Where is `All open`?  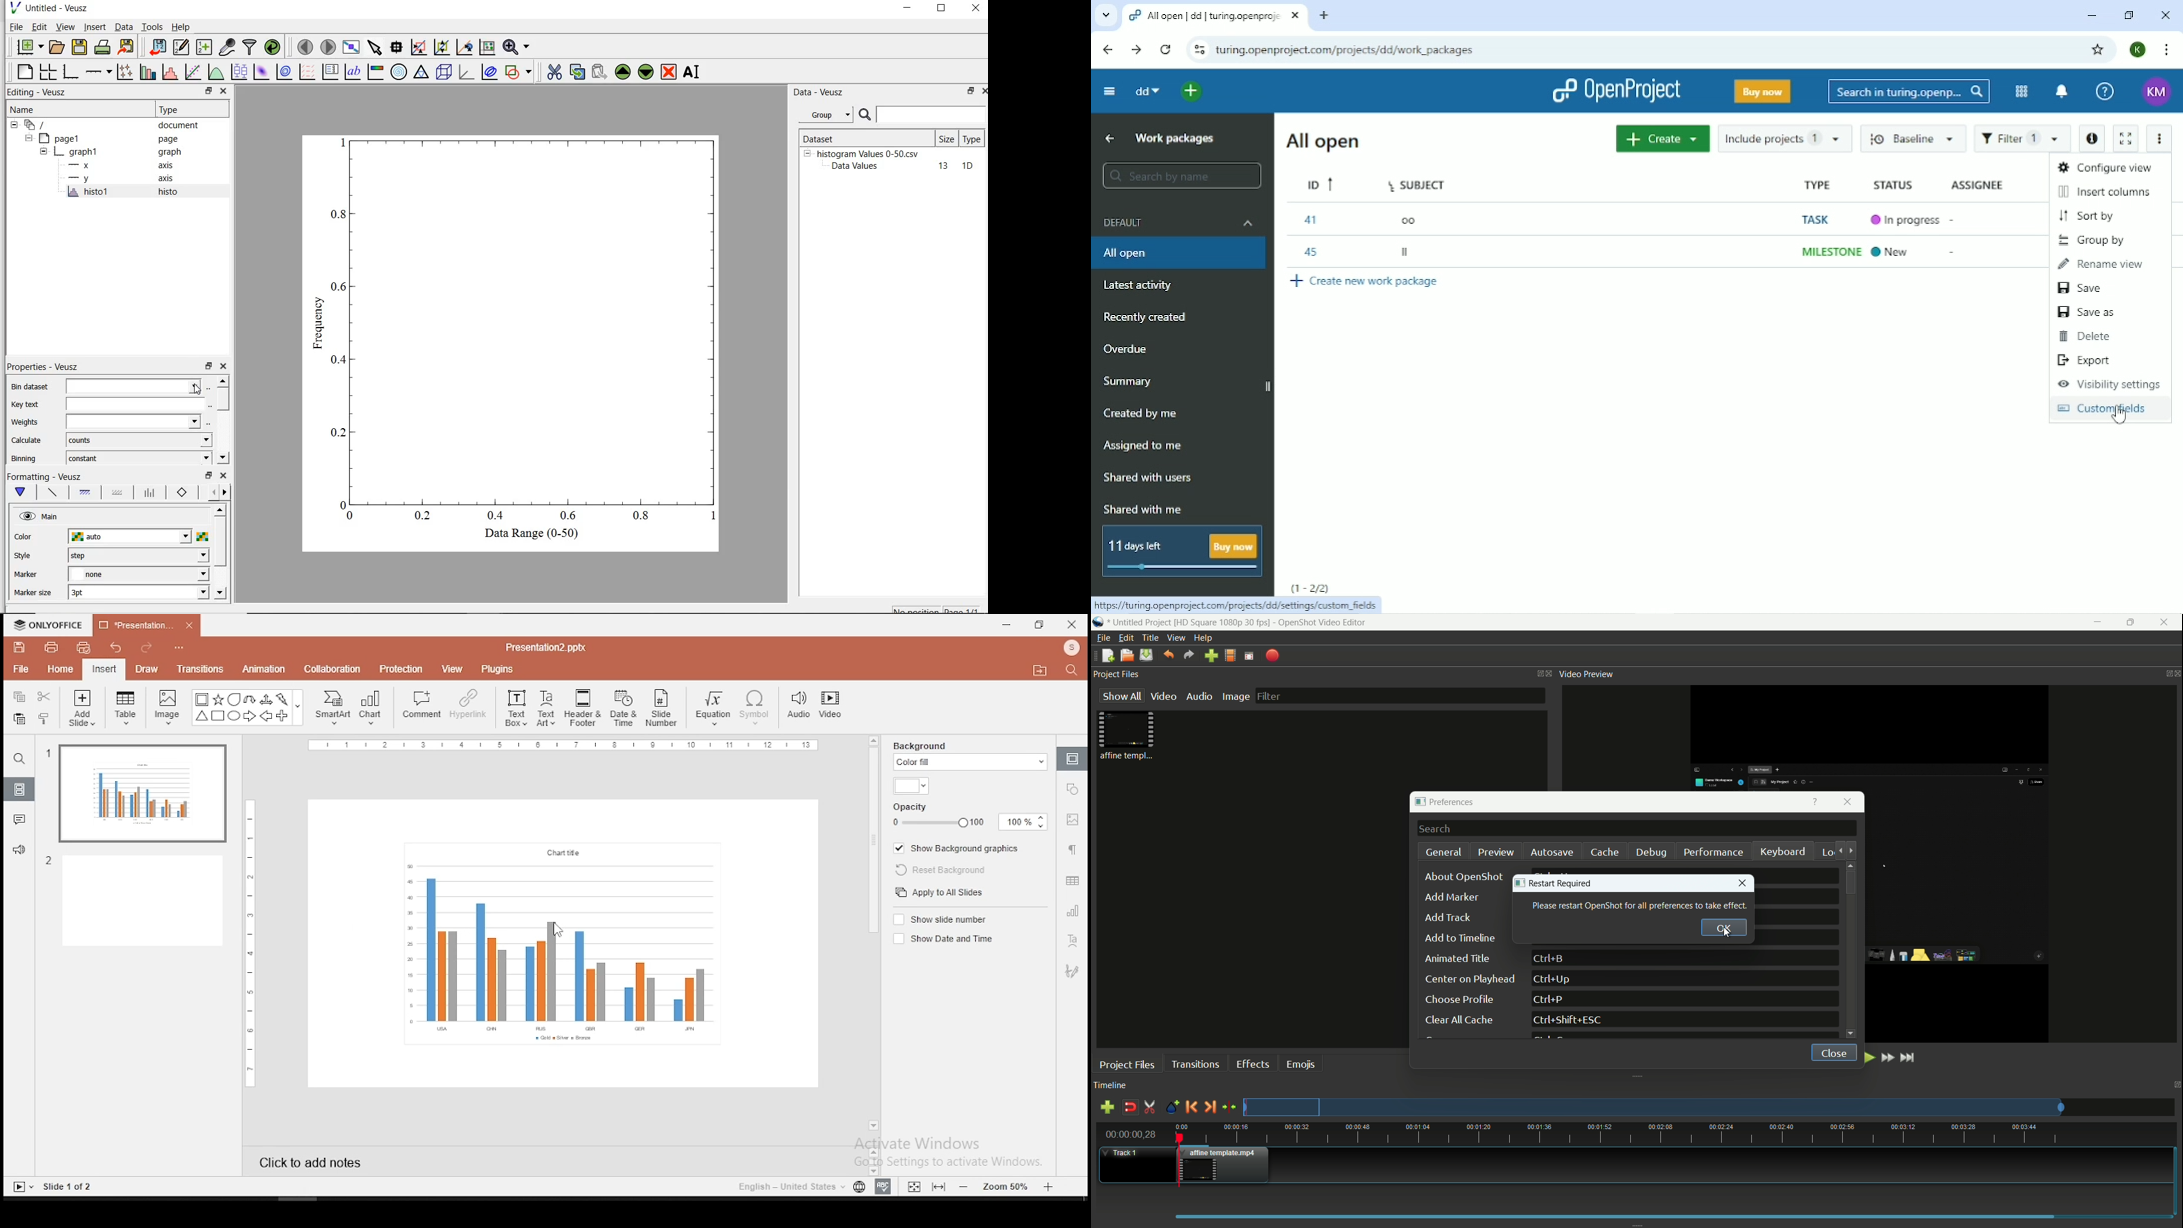 All open is located at coordinates (1178, 254).